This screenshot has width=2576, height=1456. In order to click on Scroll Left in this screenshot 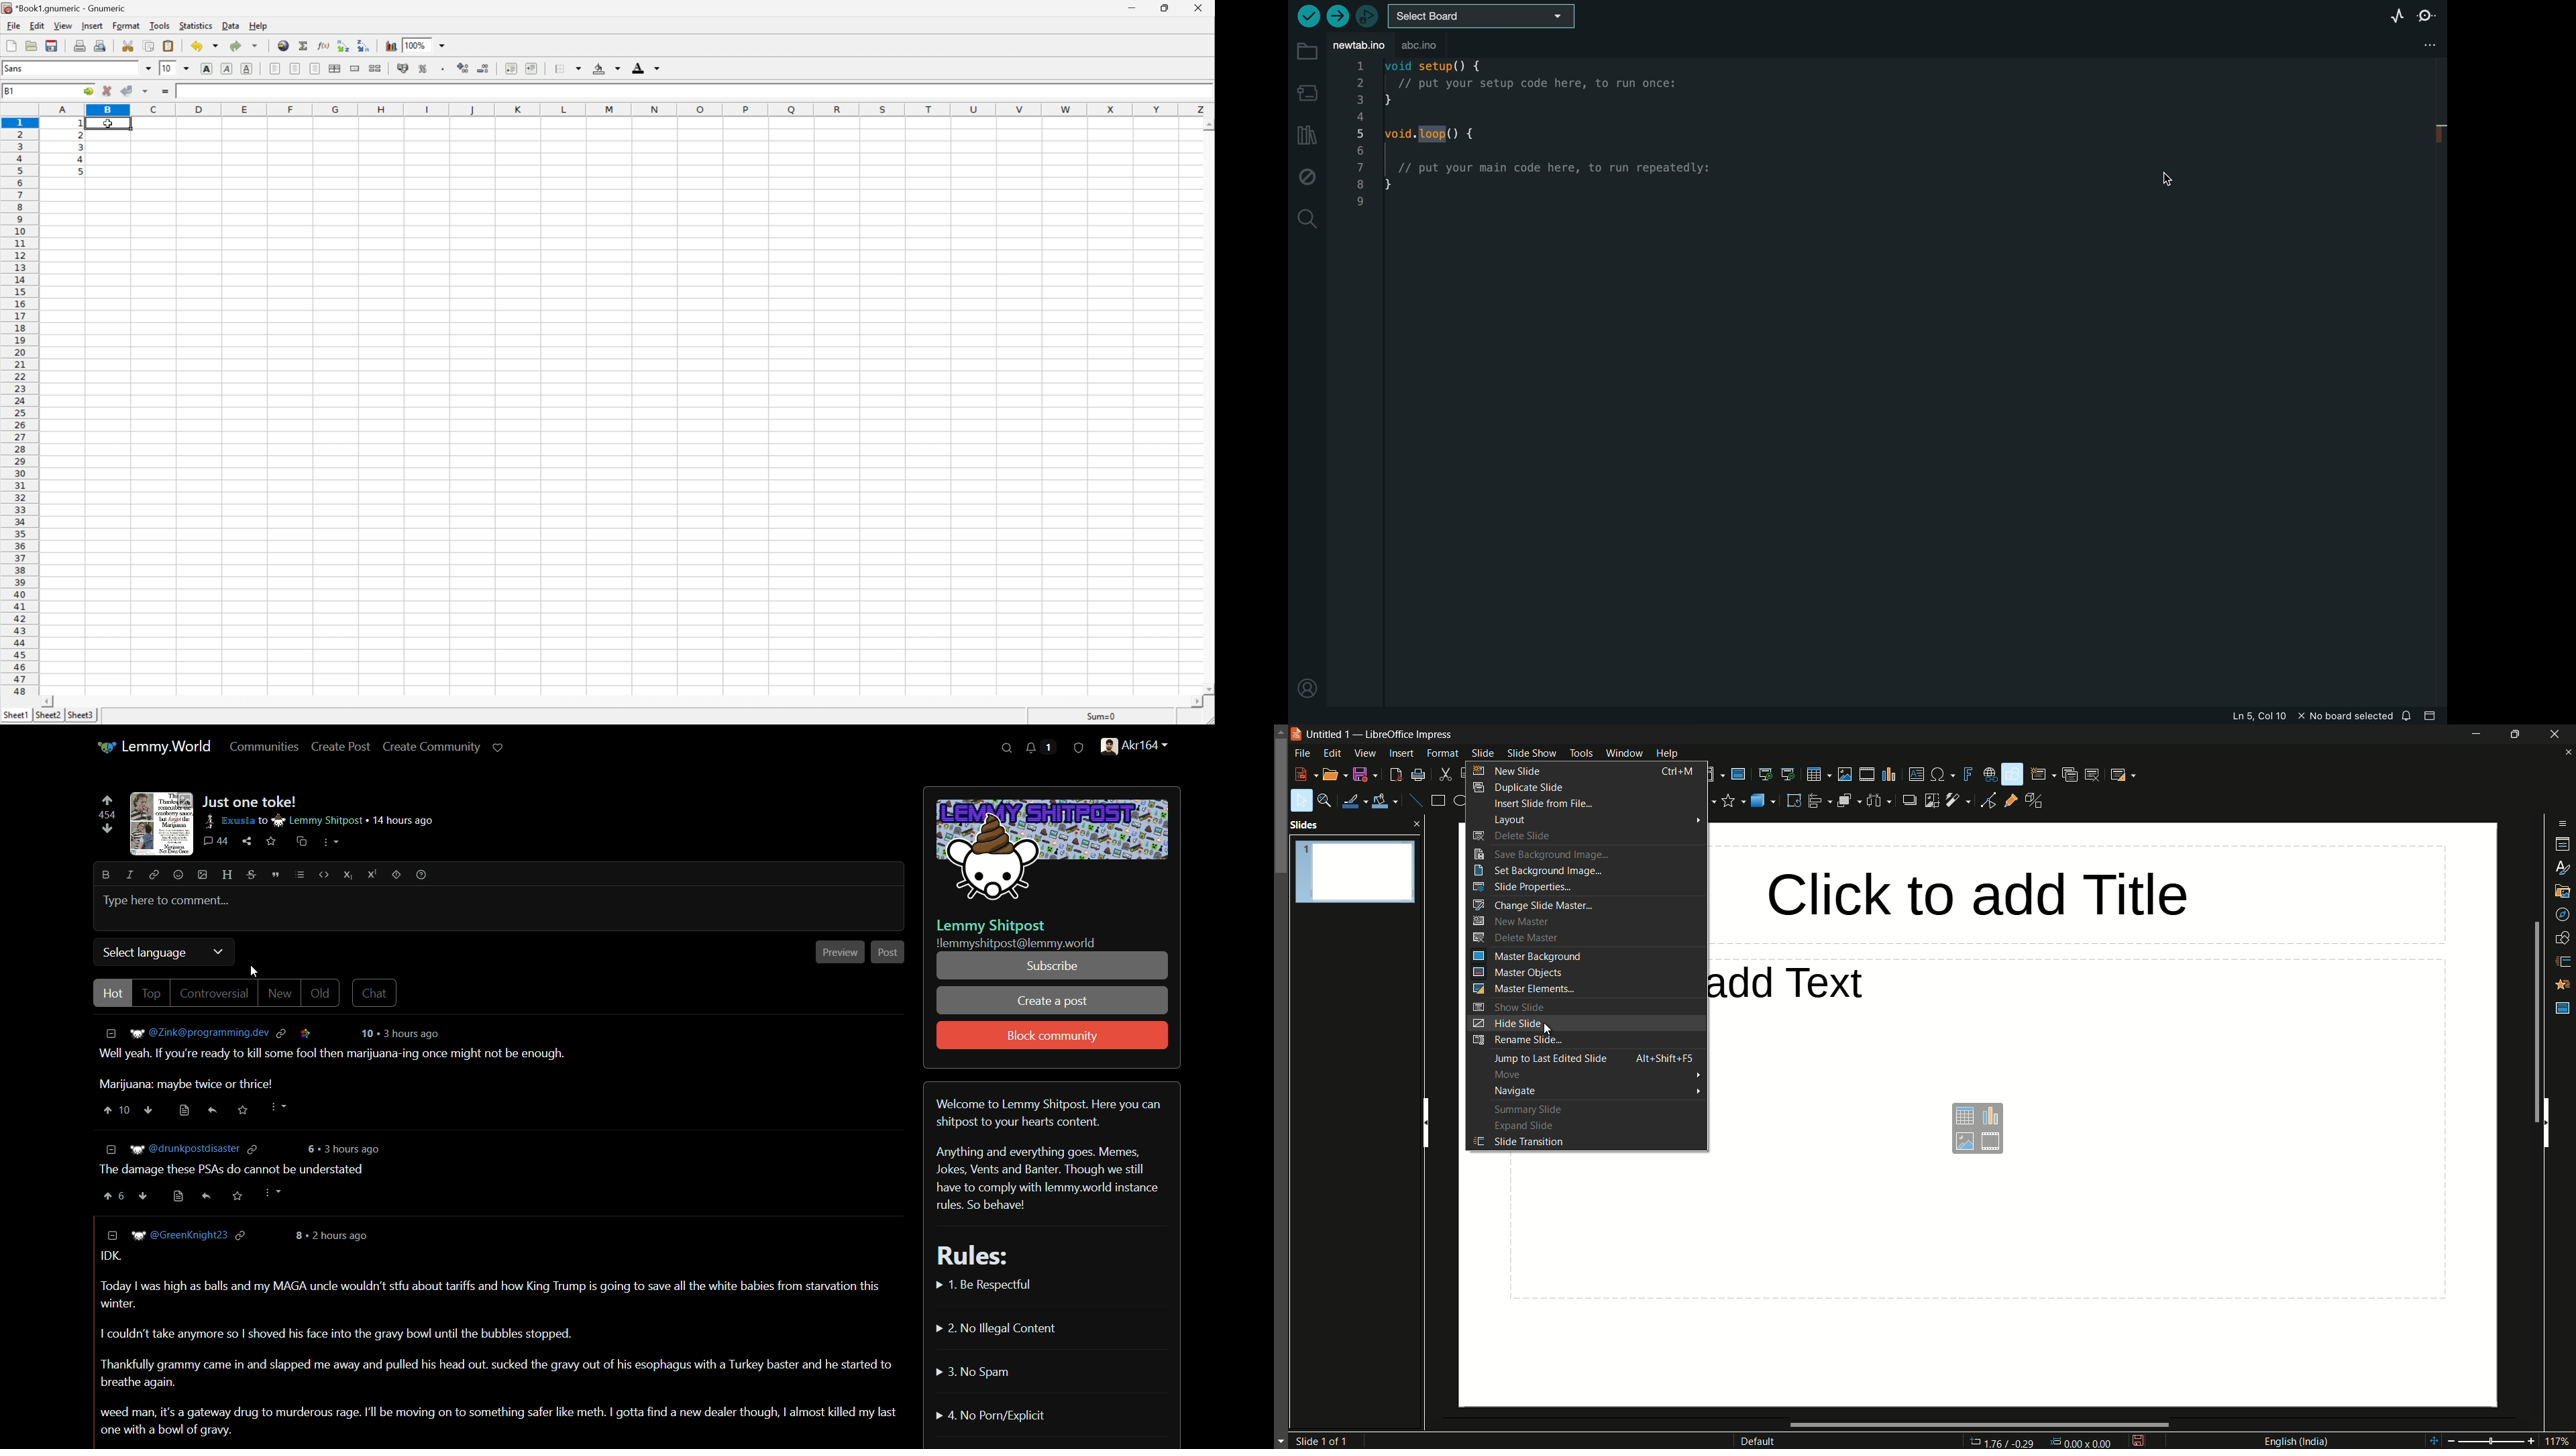, I will do `click(51, 700)`.